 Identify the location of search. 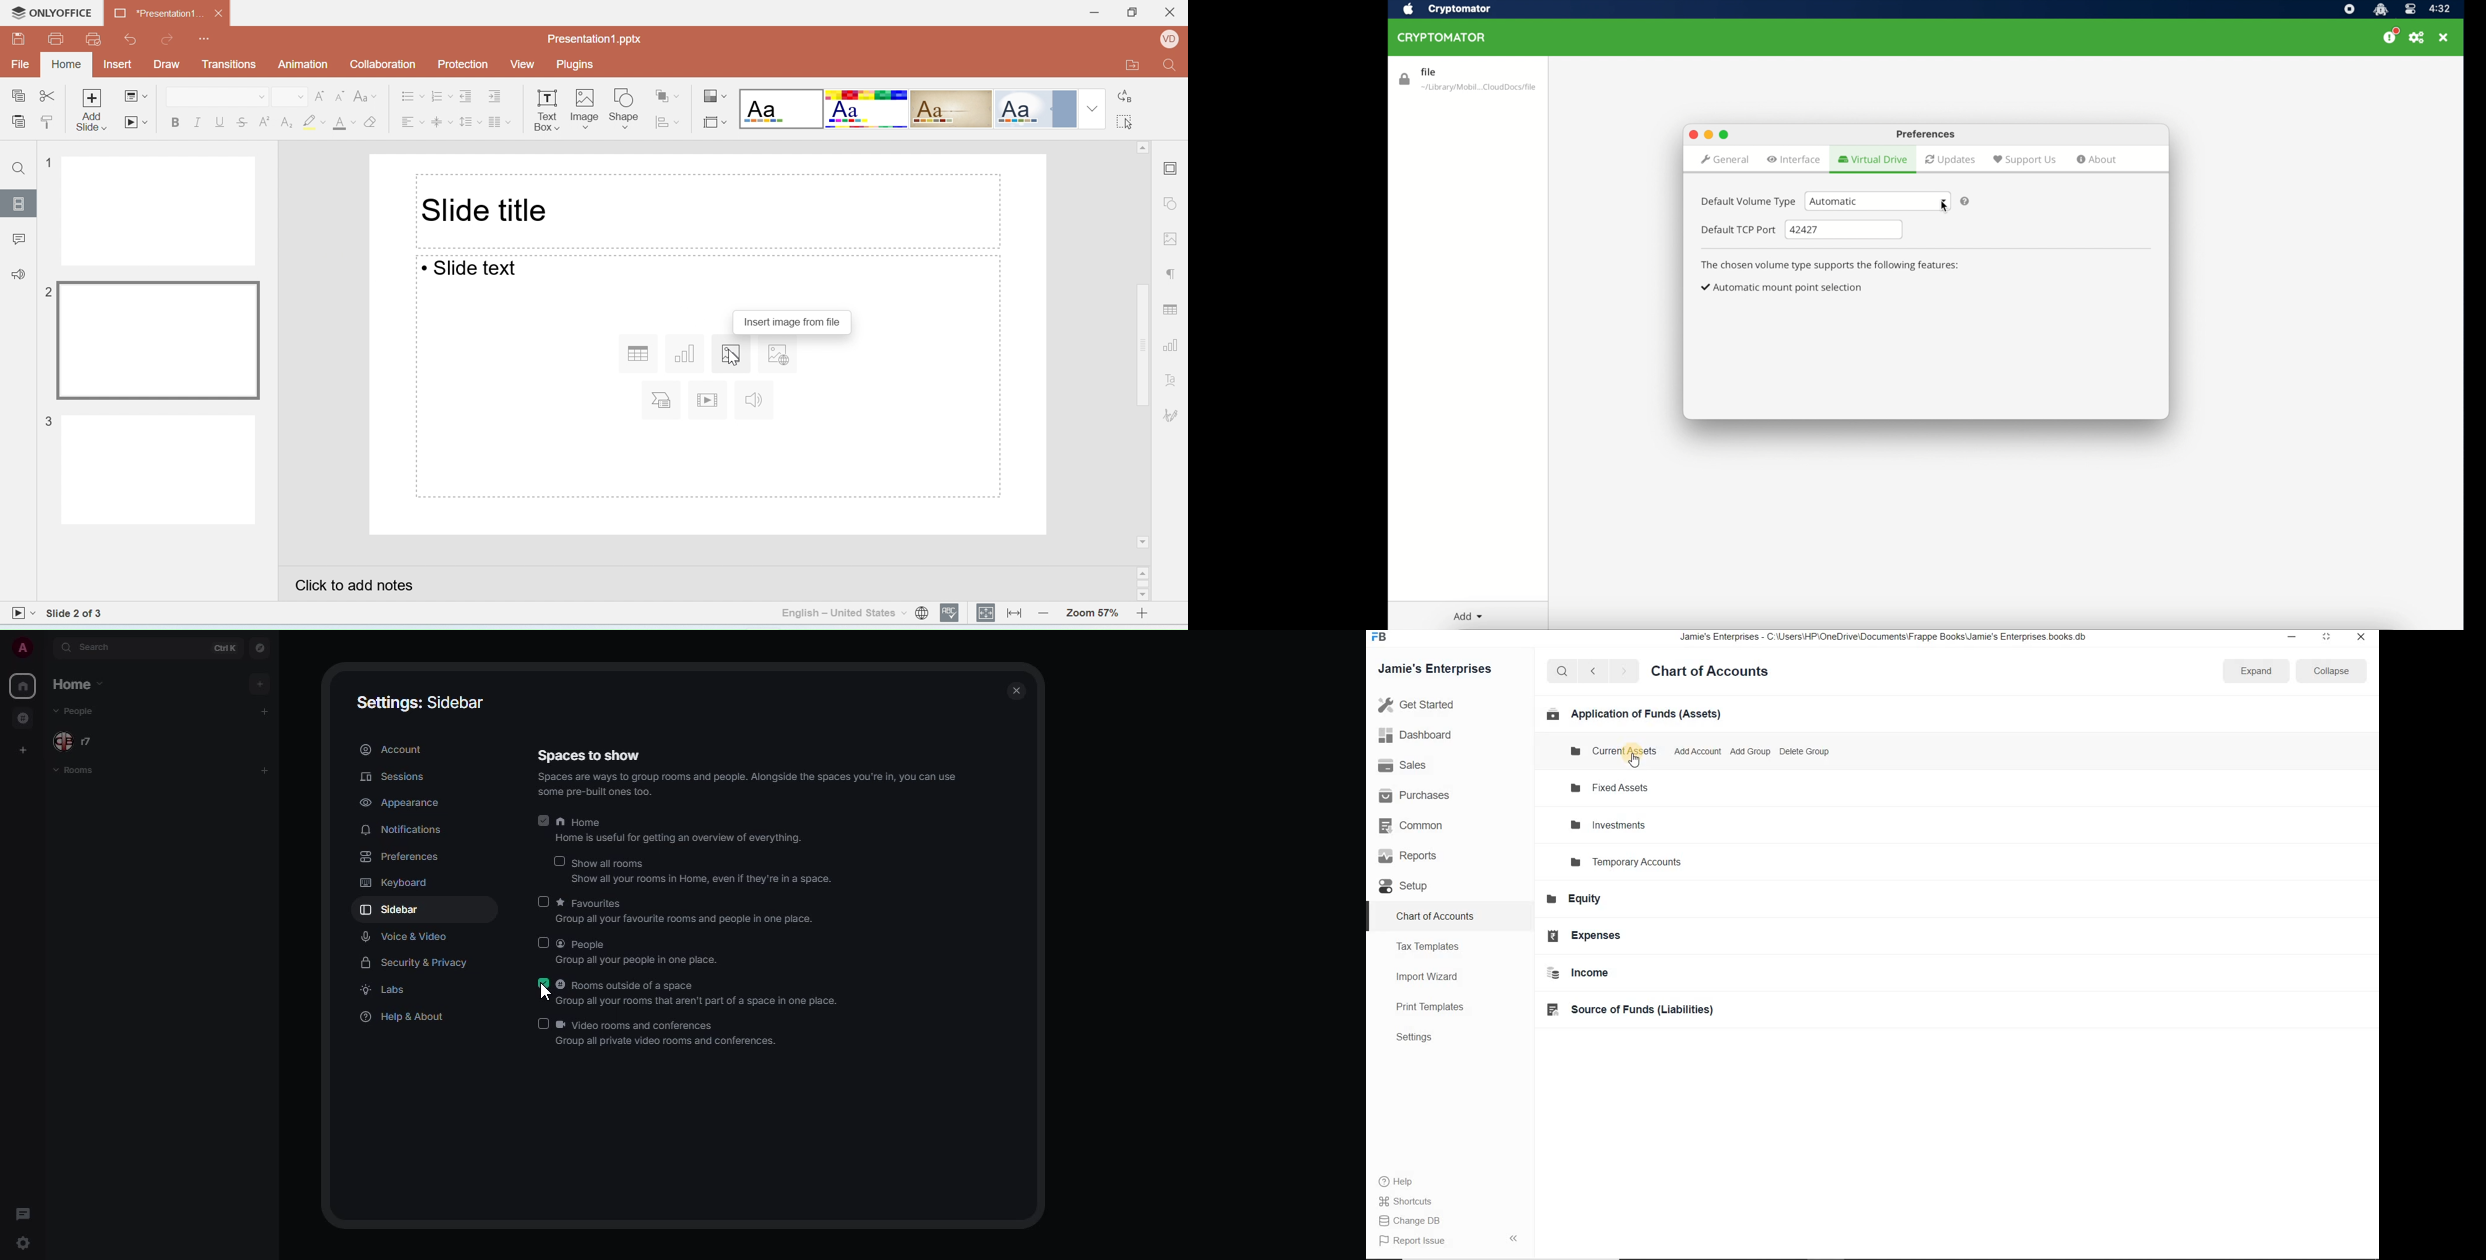
(109, 649).